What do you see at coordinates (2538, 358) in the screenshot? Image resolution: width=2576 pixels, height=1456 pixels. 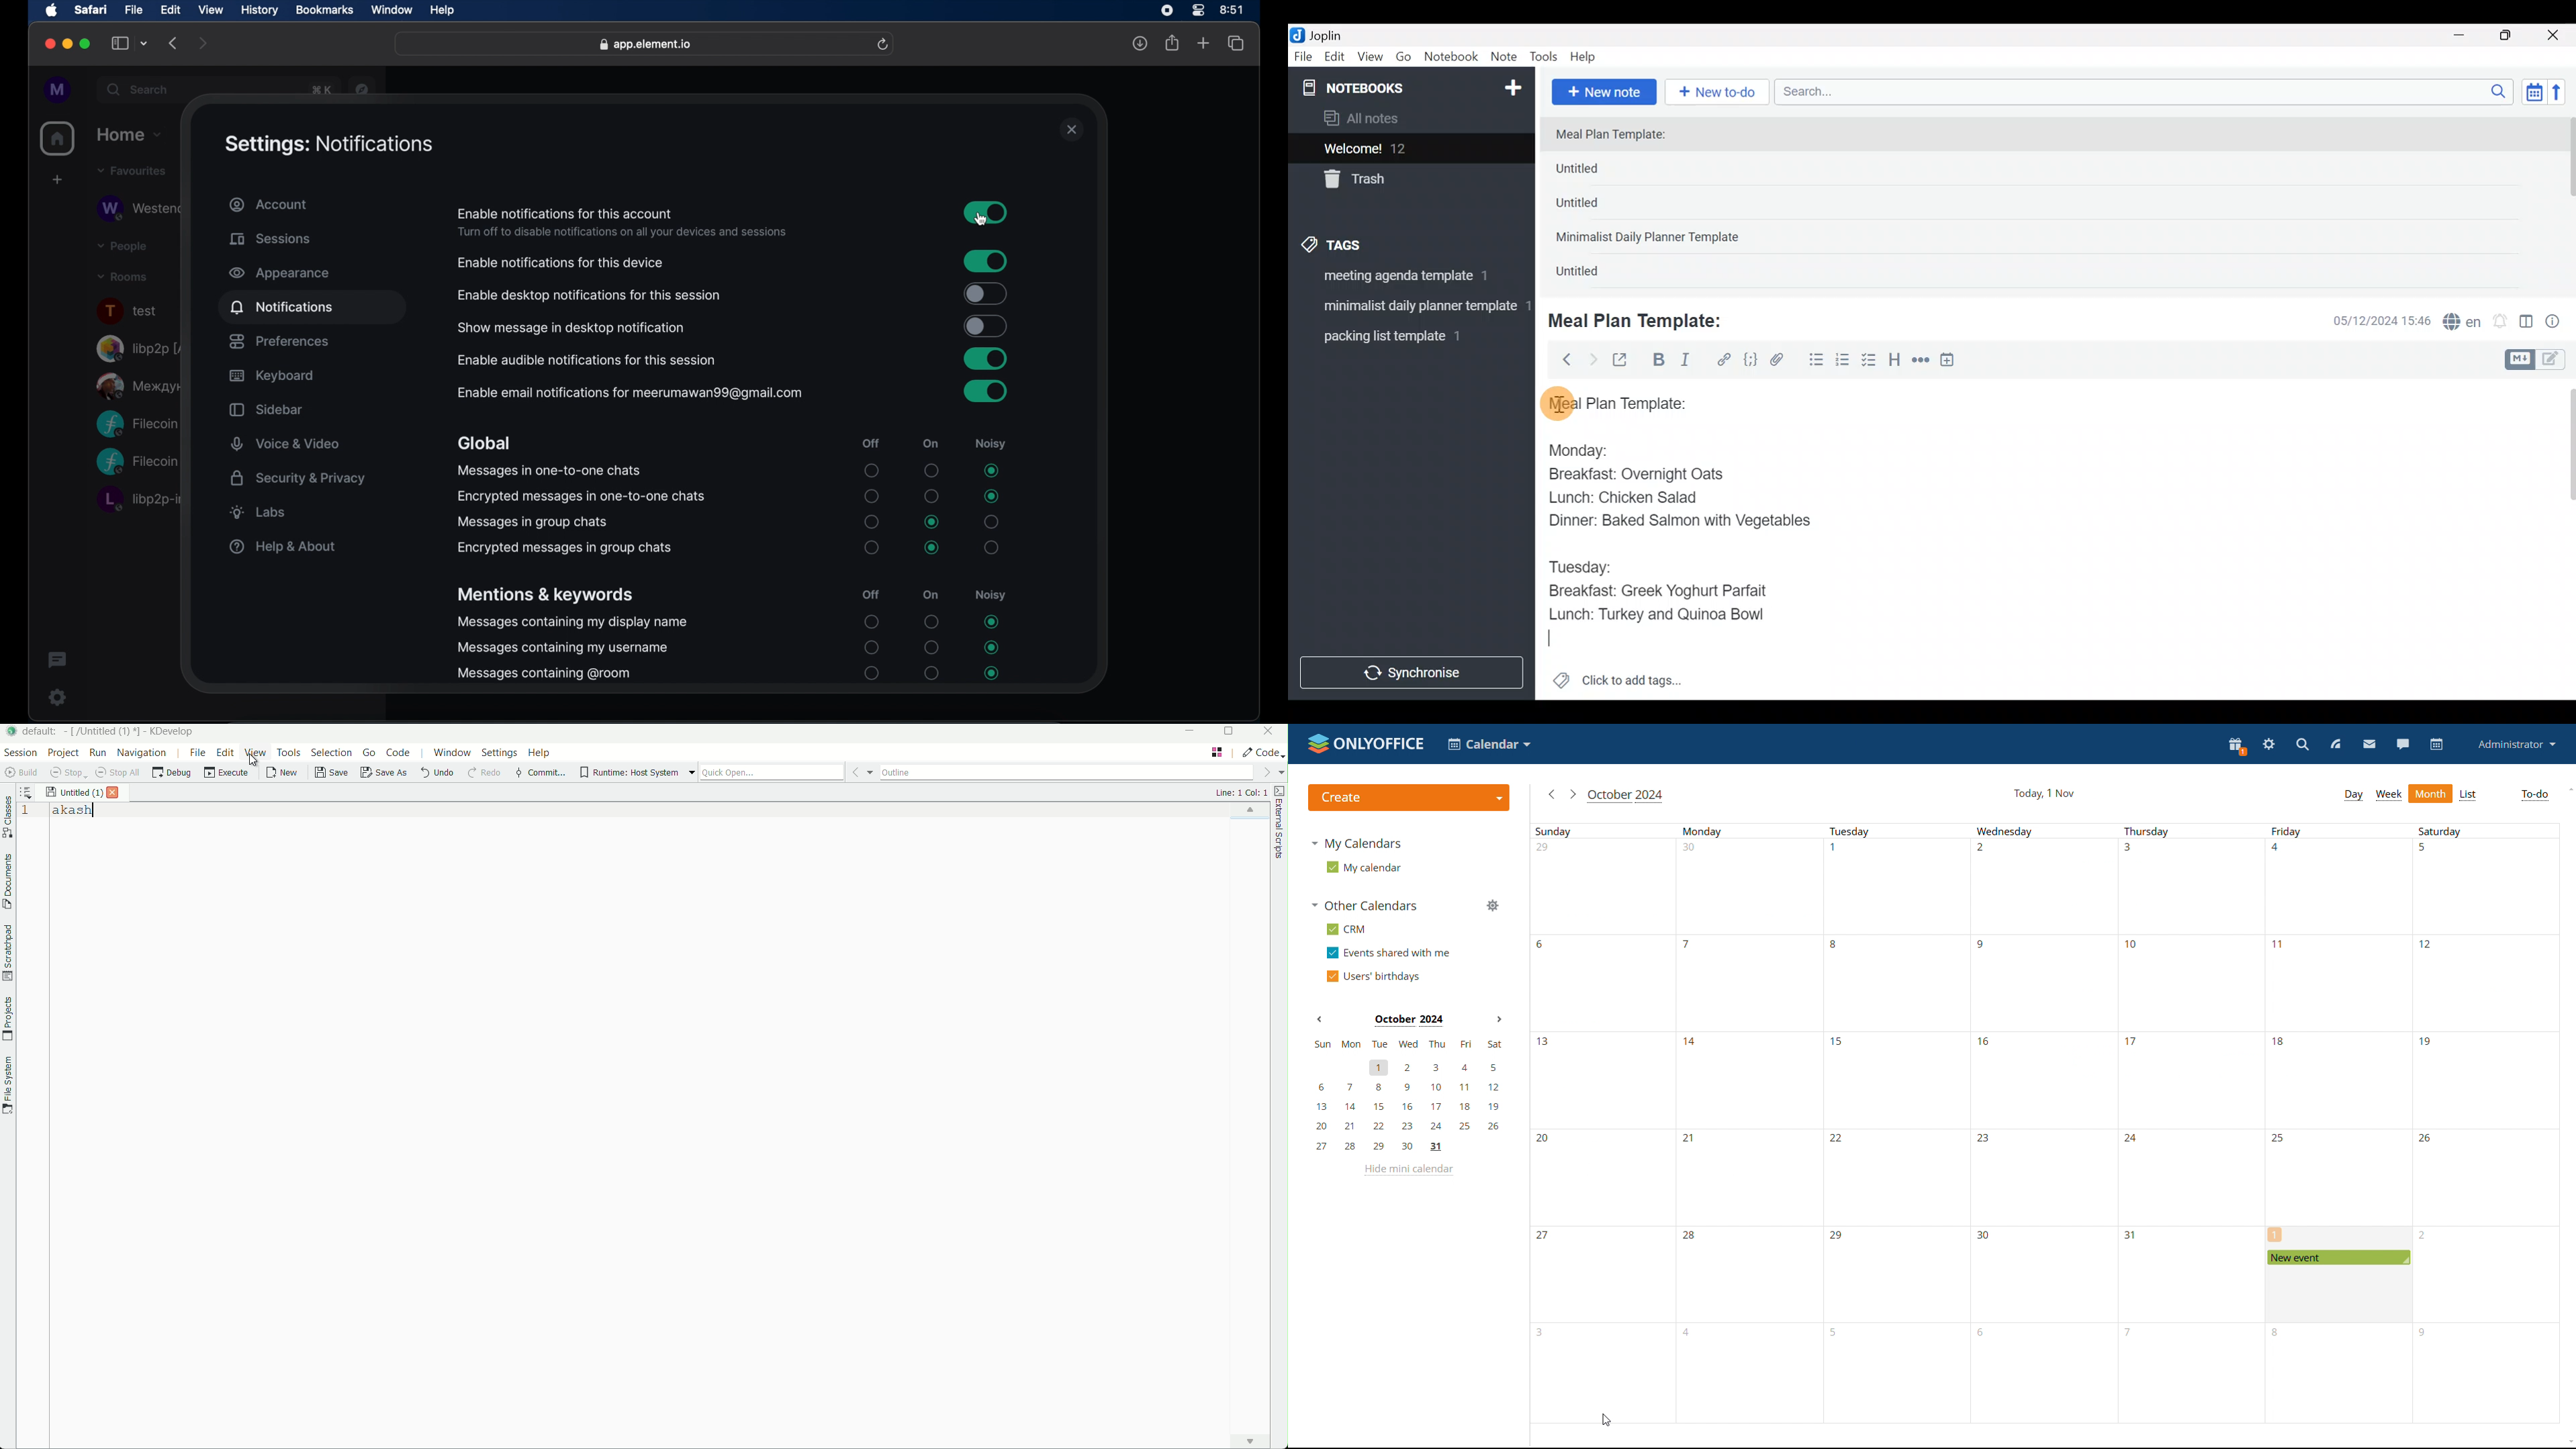 I see `Toggle editors` at bounding box center [2538, 358].